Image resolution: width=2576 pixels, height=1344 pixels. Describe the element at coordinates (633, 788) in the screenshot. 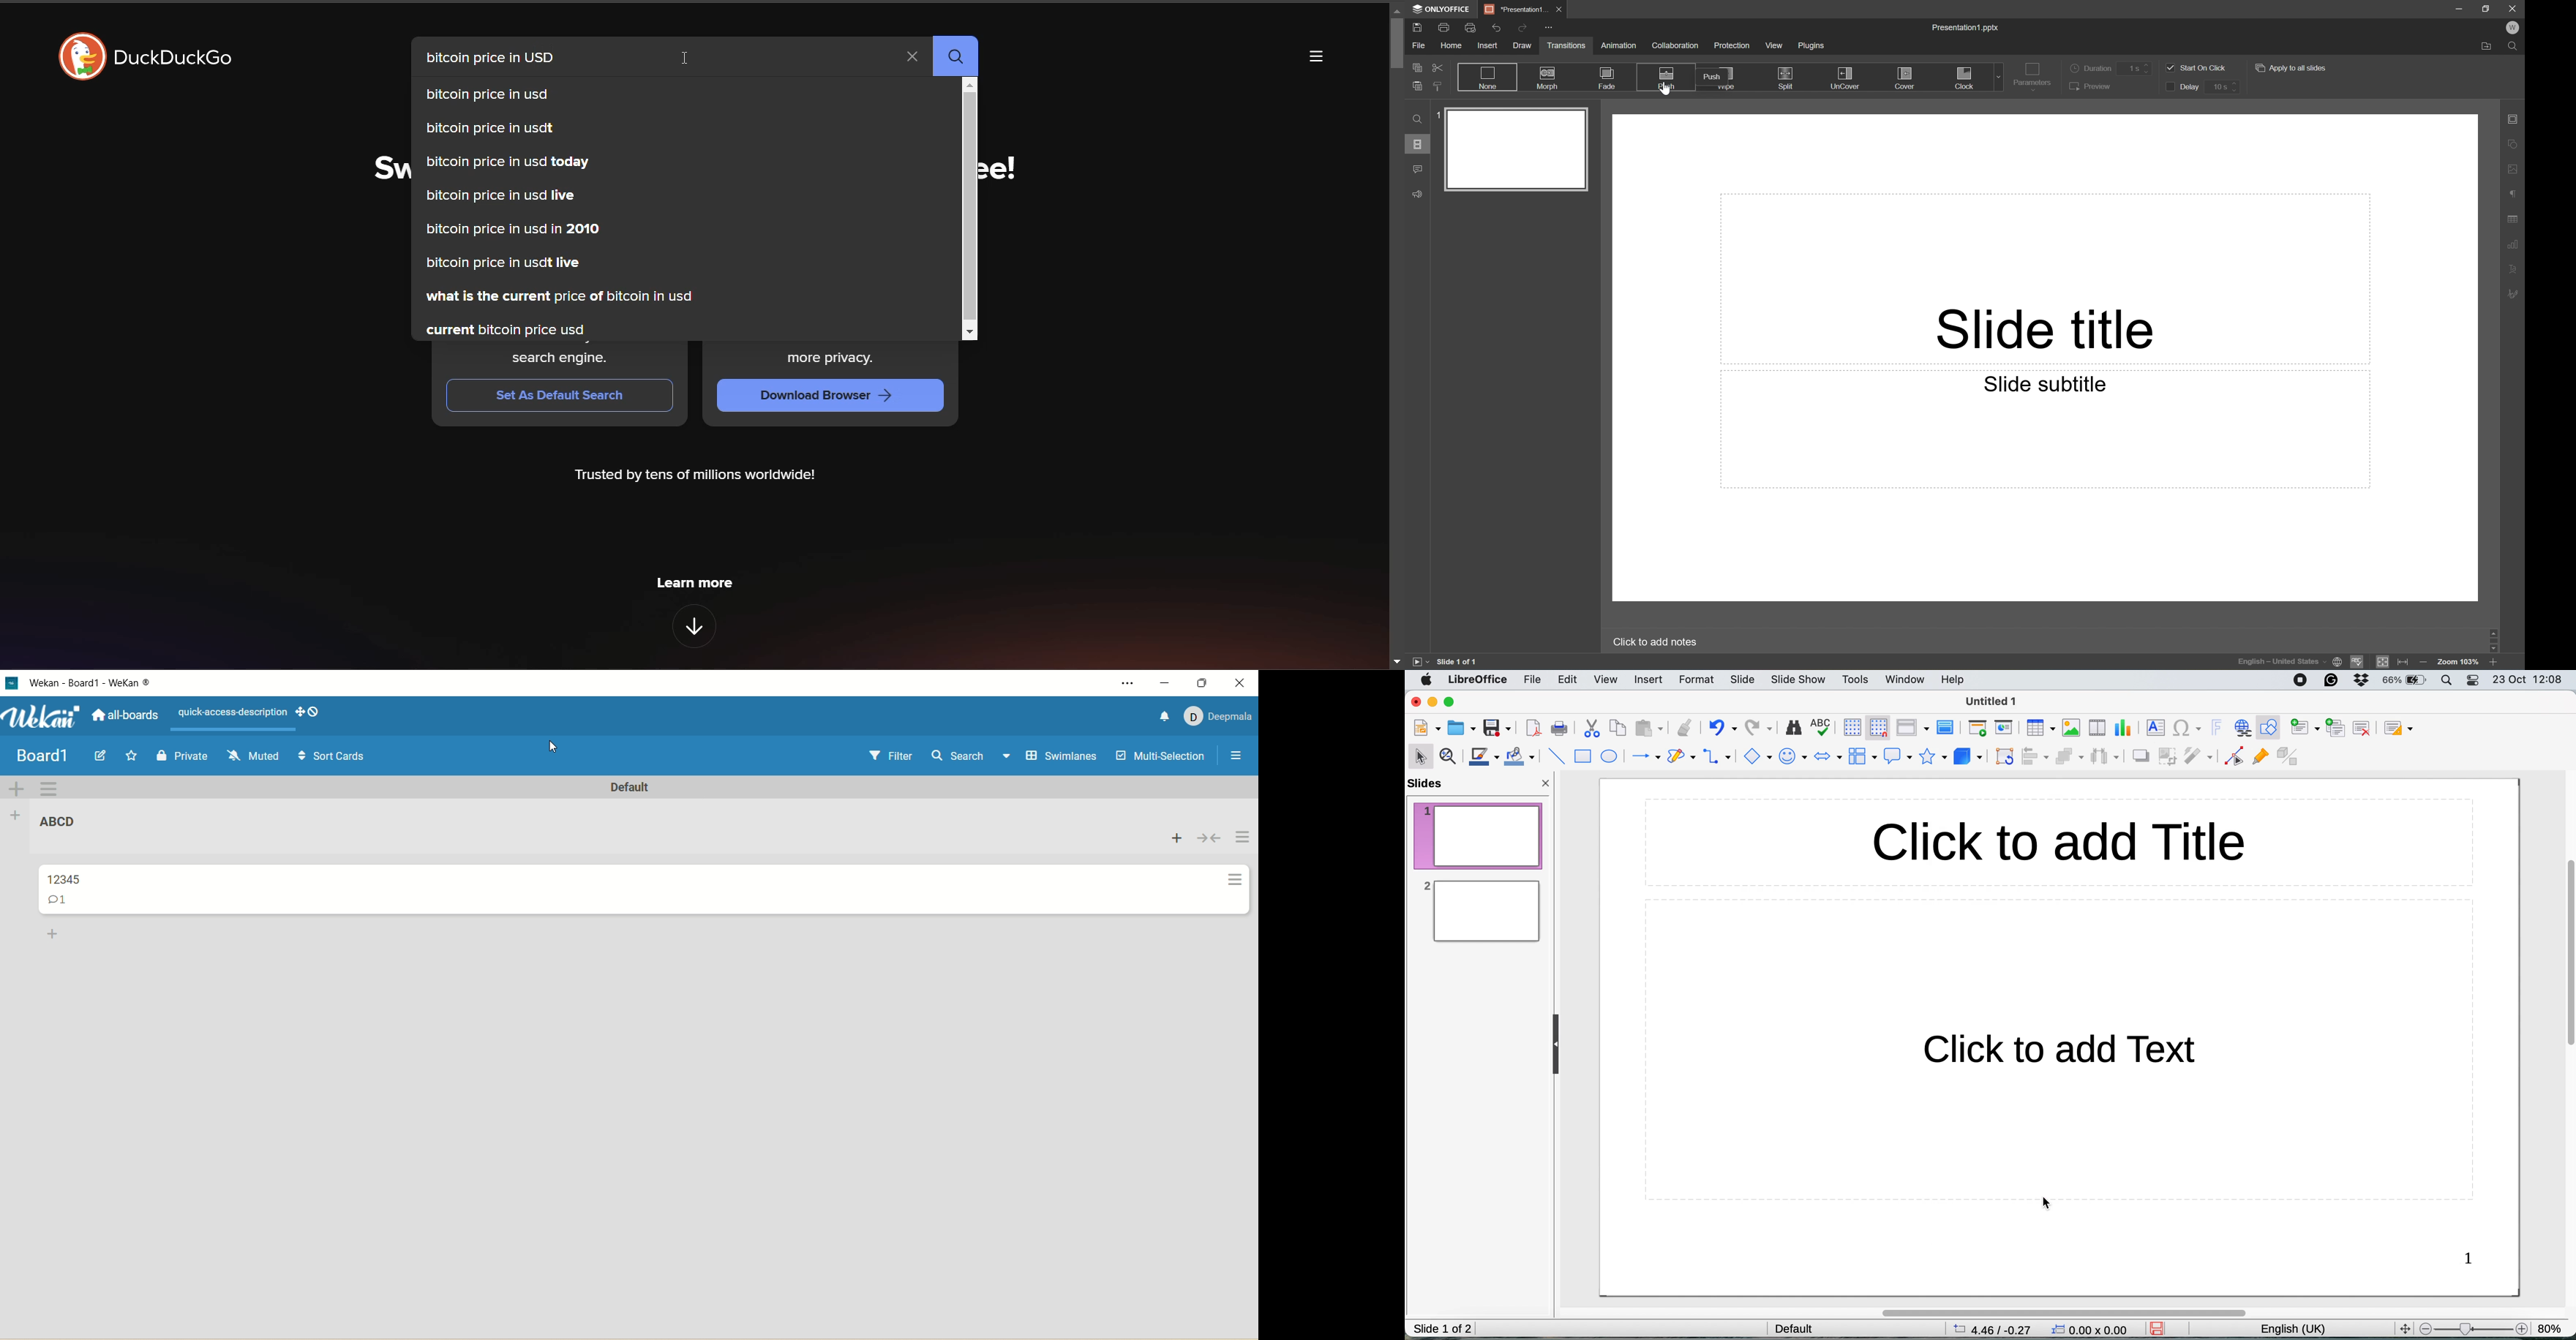

I see `default` at that location.